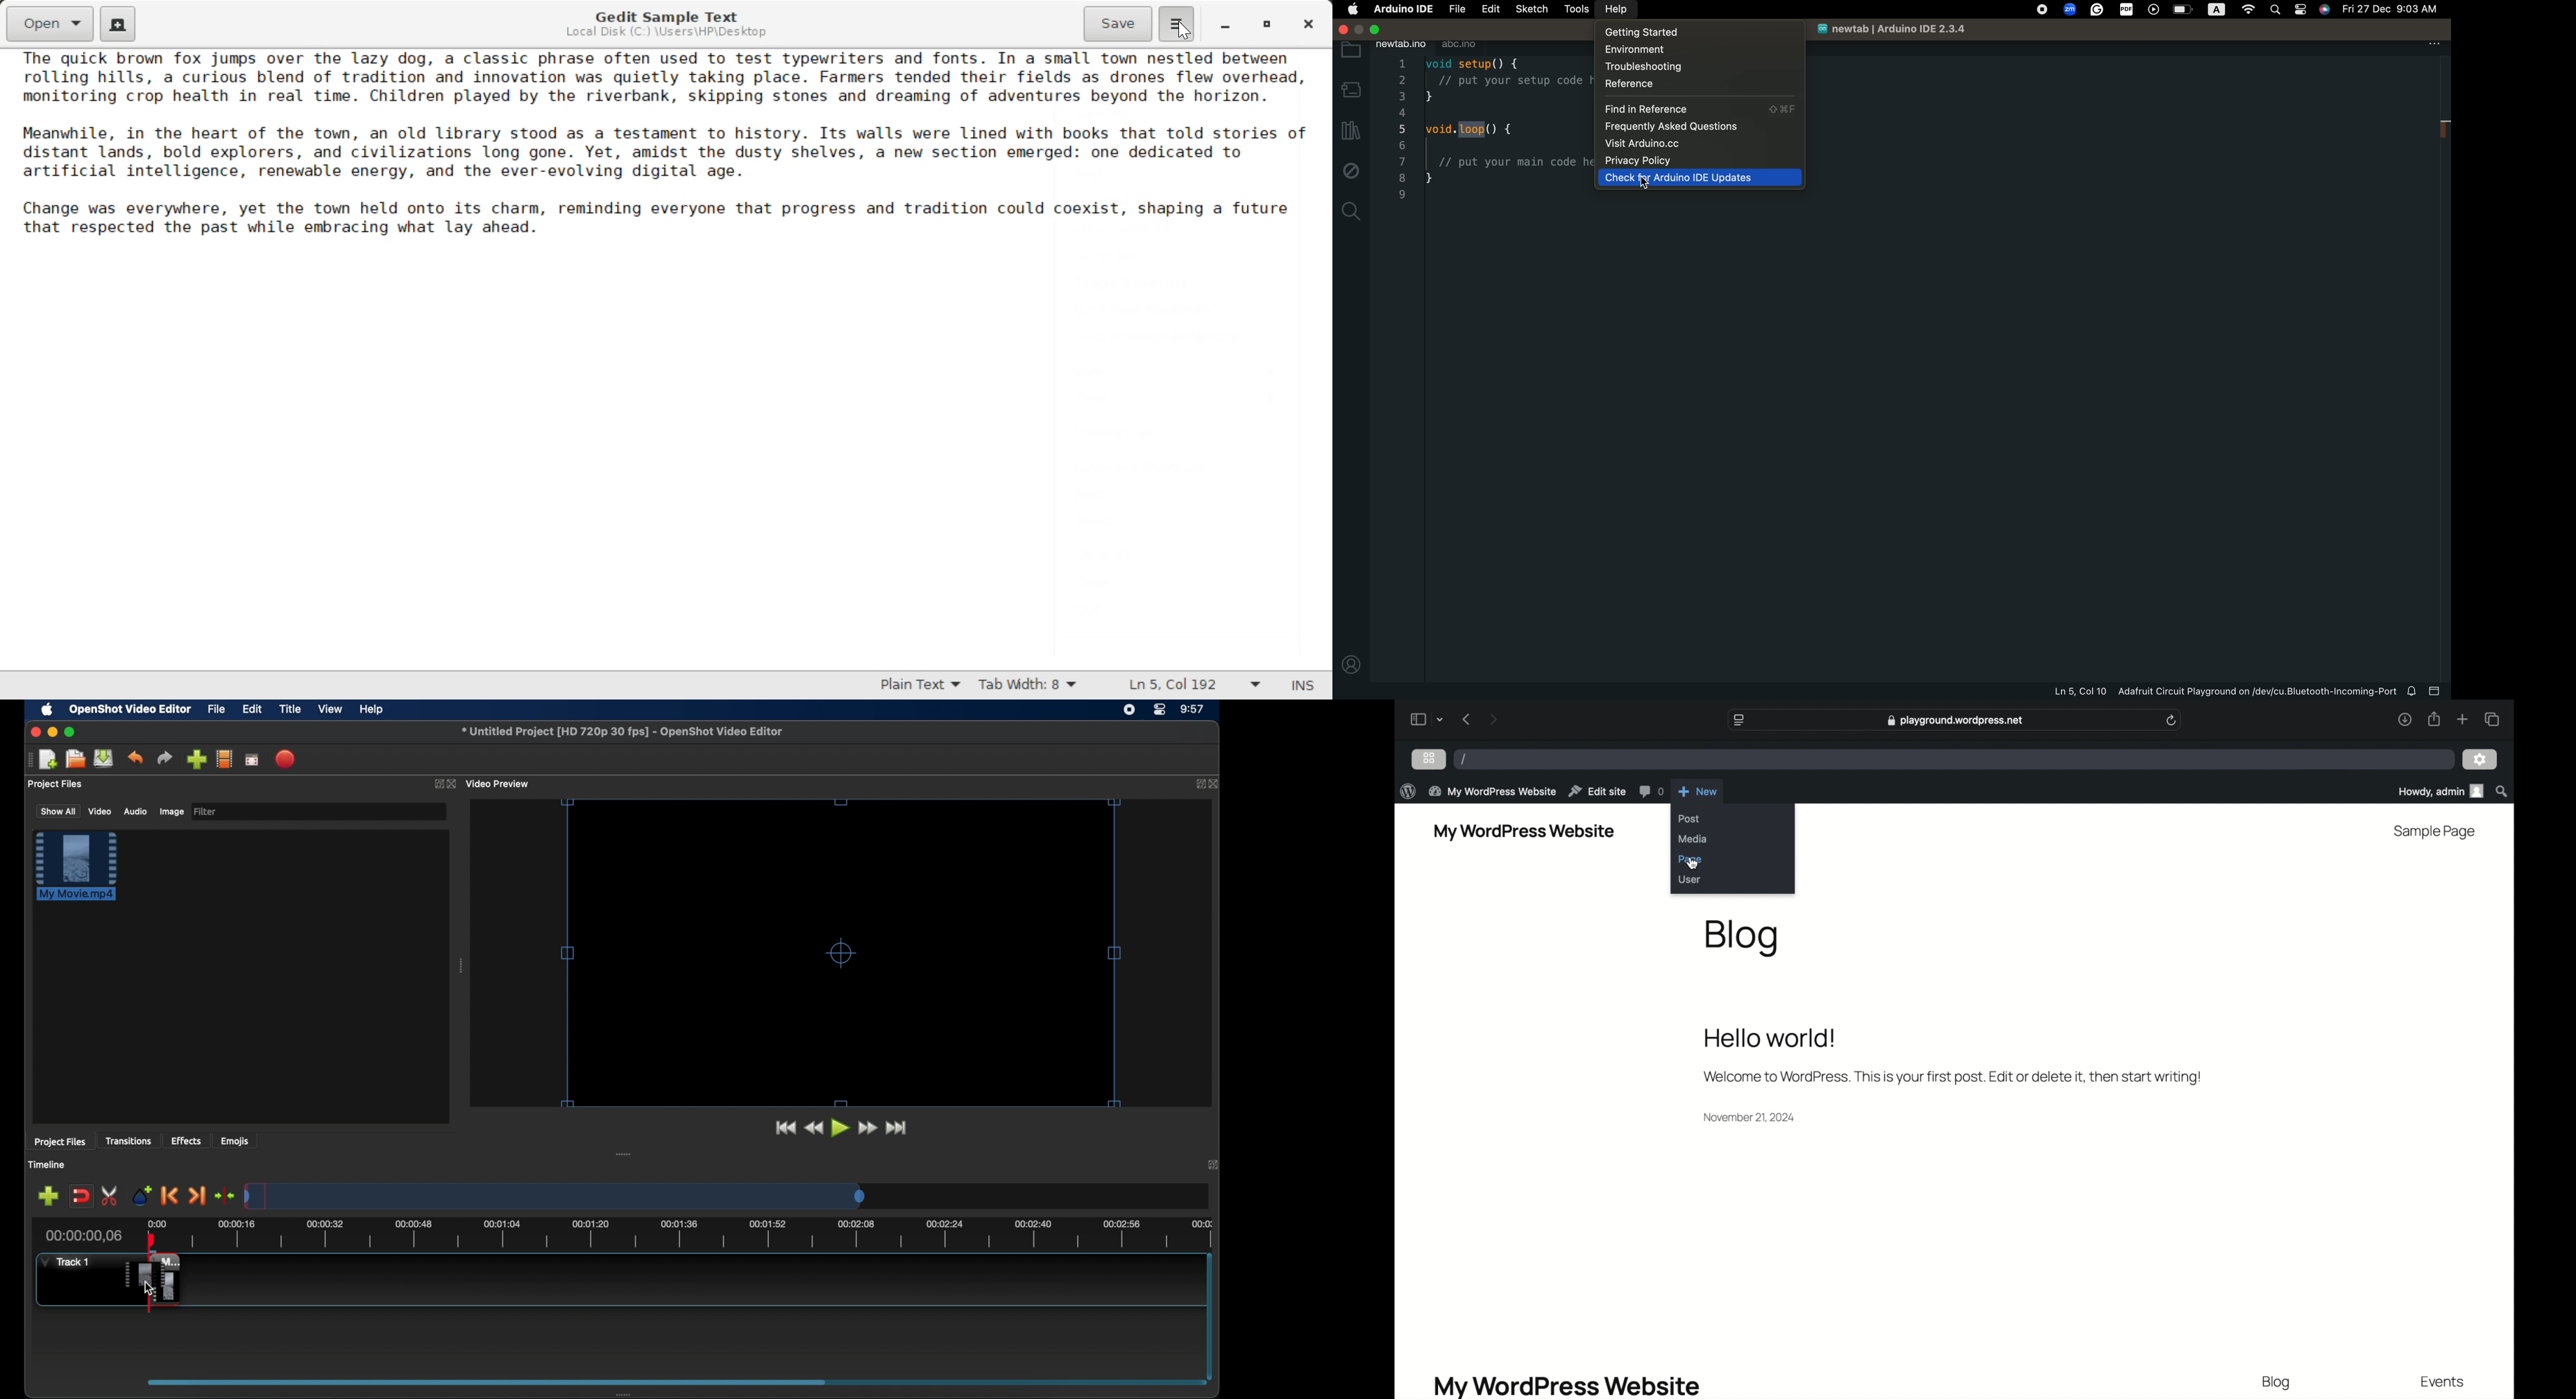 This screenshot has height=1400, width=2576. What do you see at coordinates (196, 760) in the screenshot?
I see `import files` at bounding box center [196, 760].